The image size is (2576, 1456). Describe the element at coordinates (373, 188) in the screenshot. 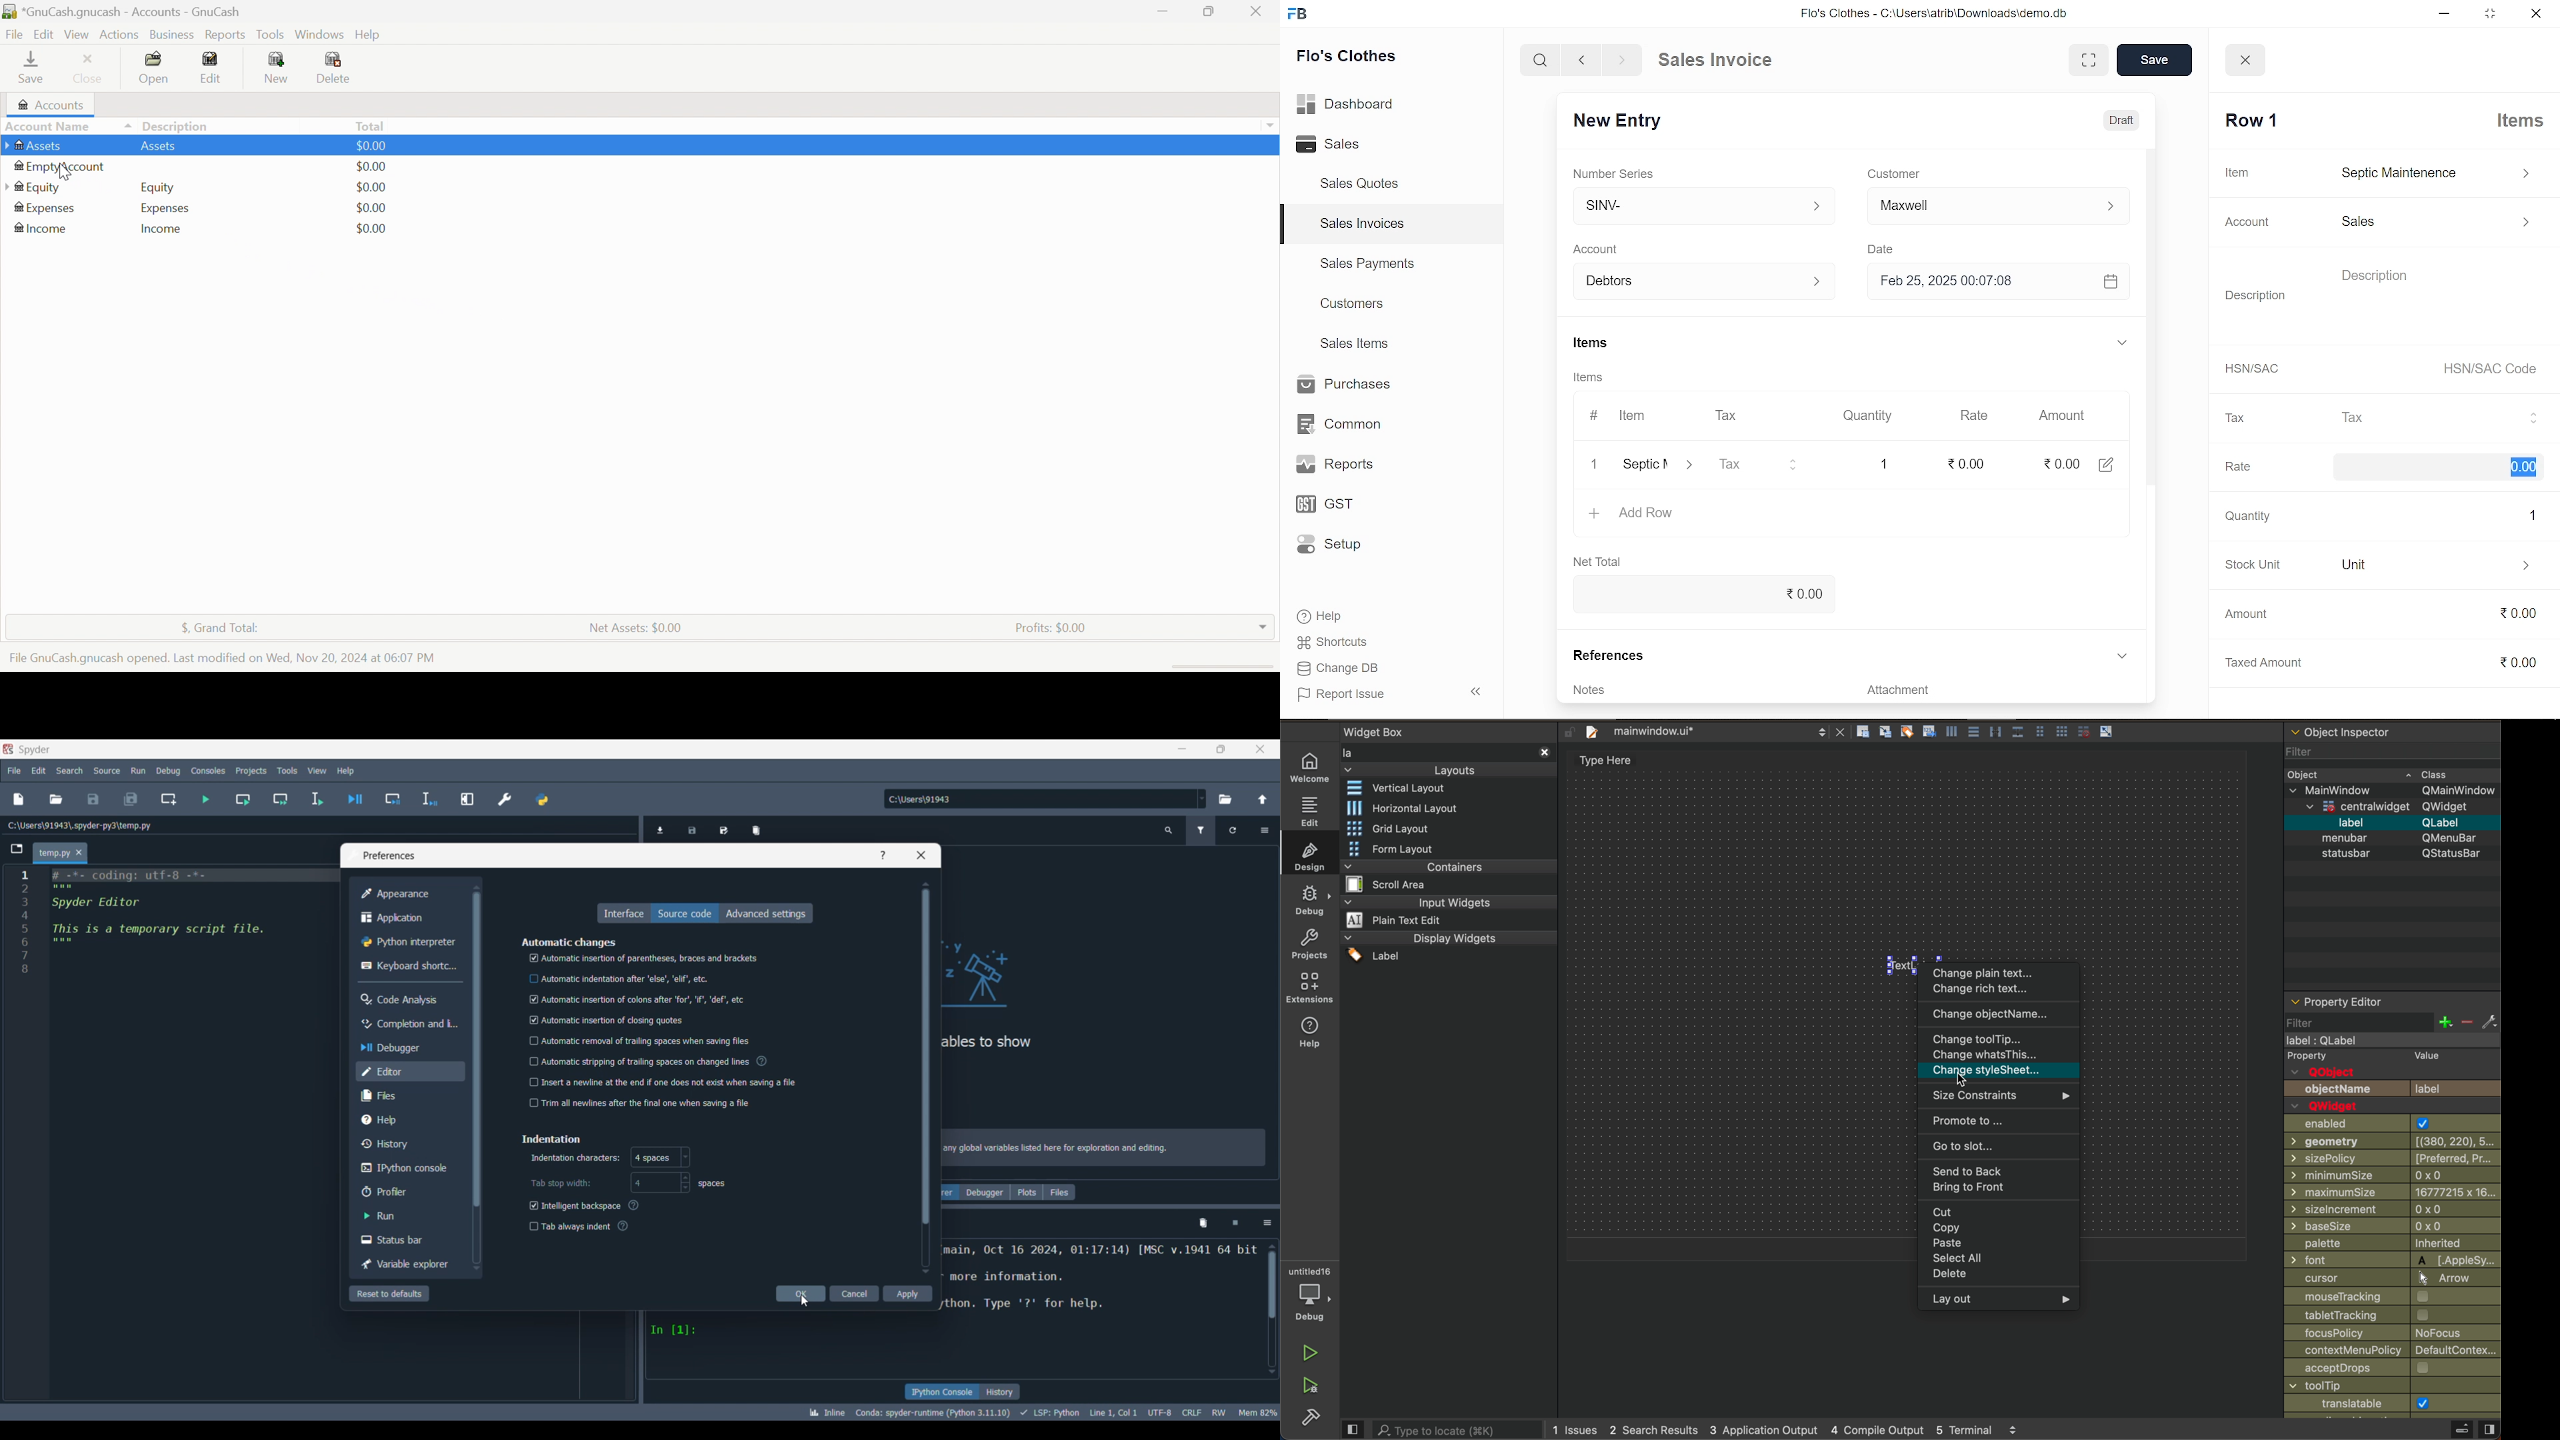

I see `$0.00` at that location.